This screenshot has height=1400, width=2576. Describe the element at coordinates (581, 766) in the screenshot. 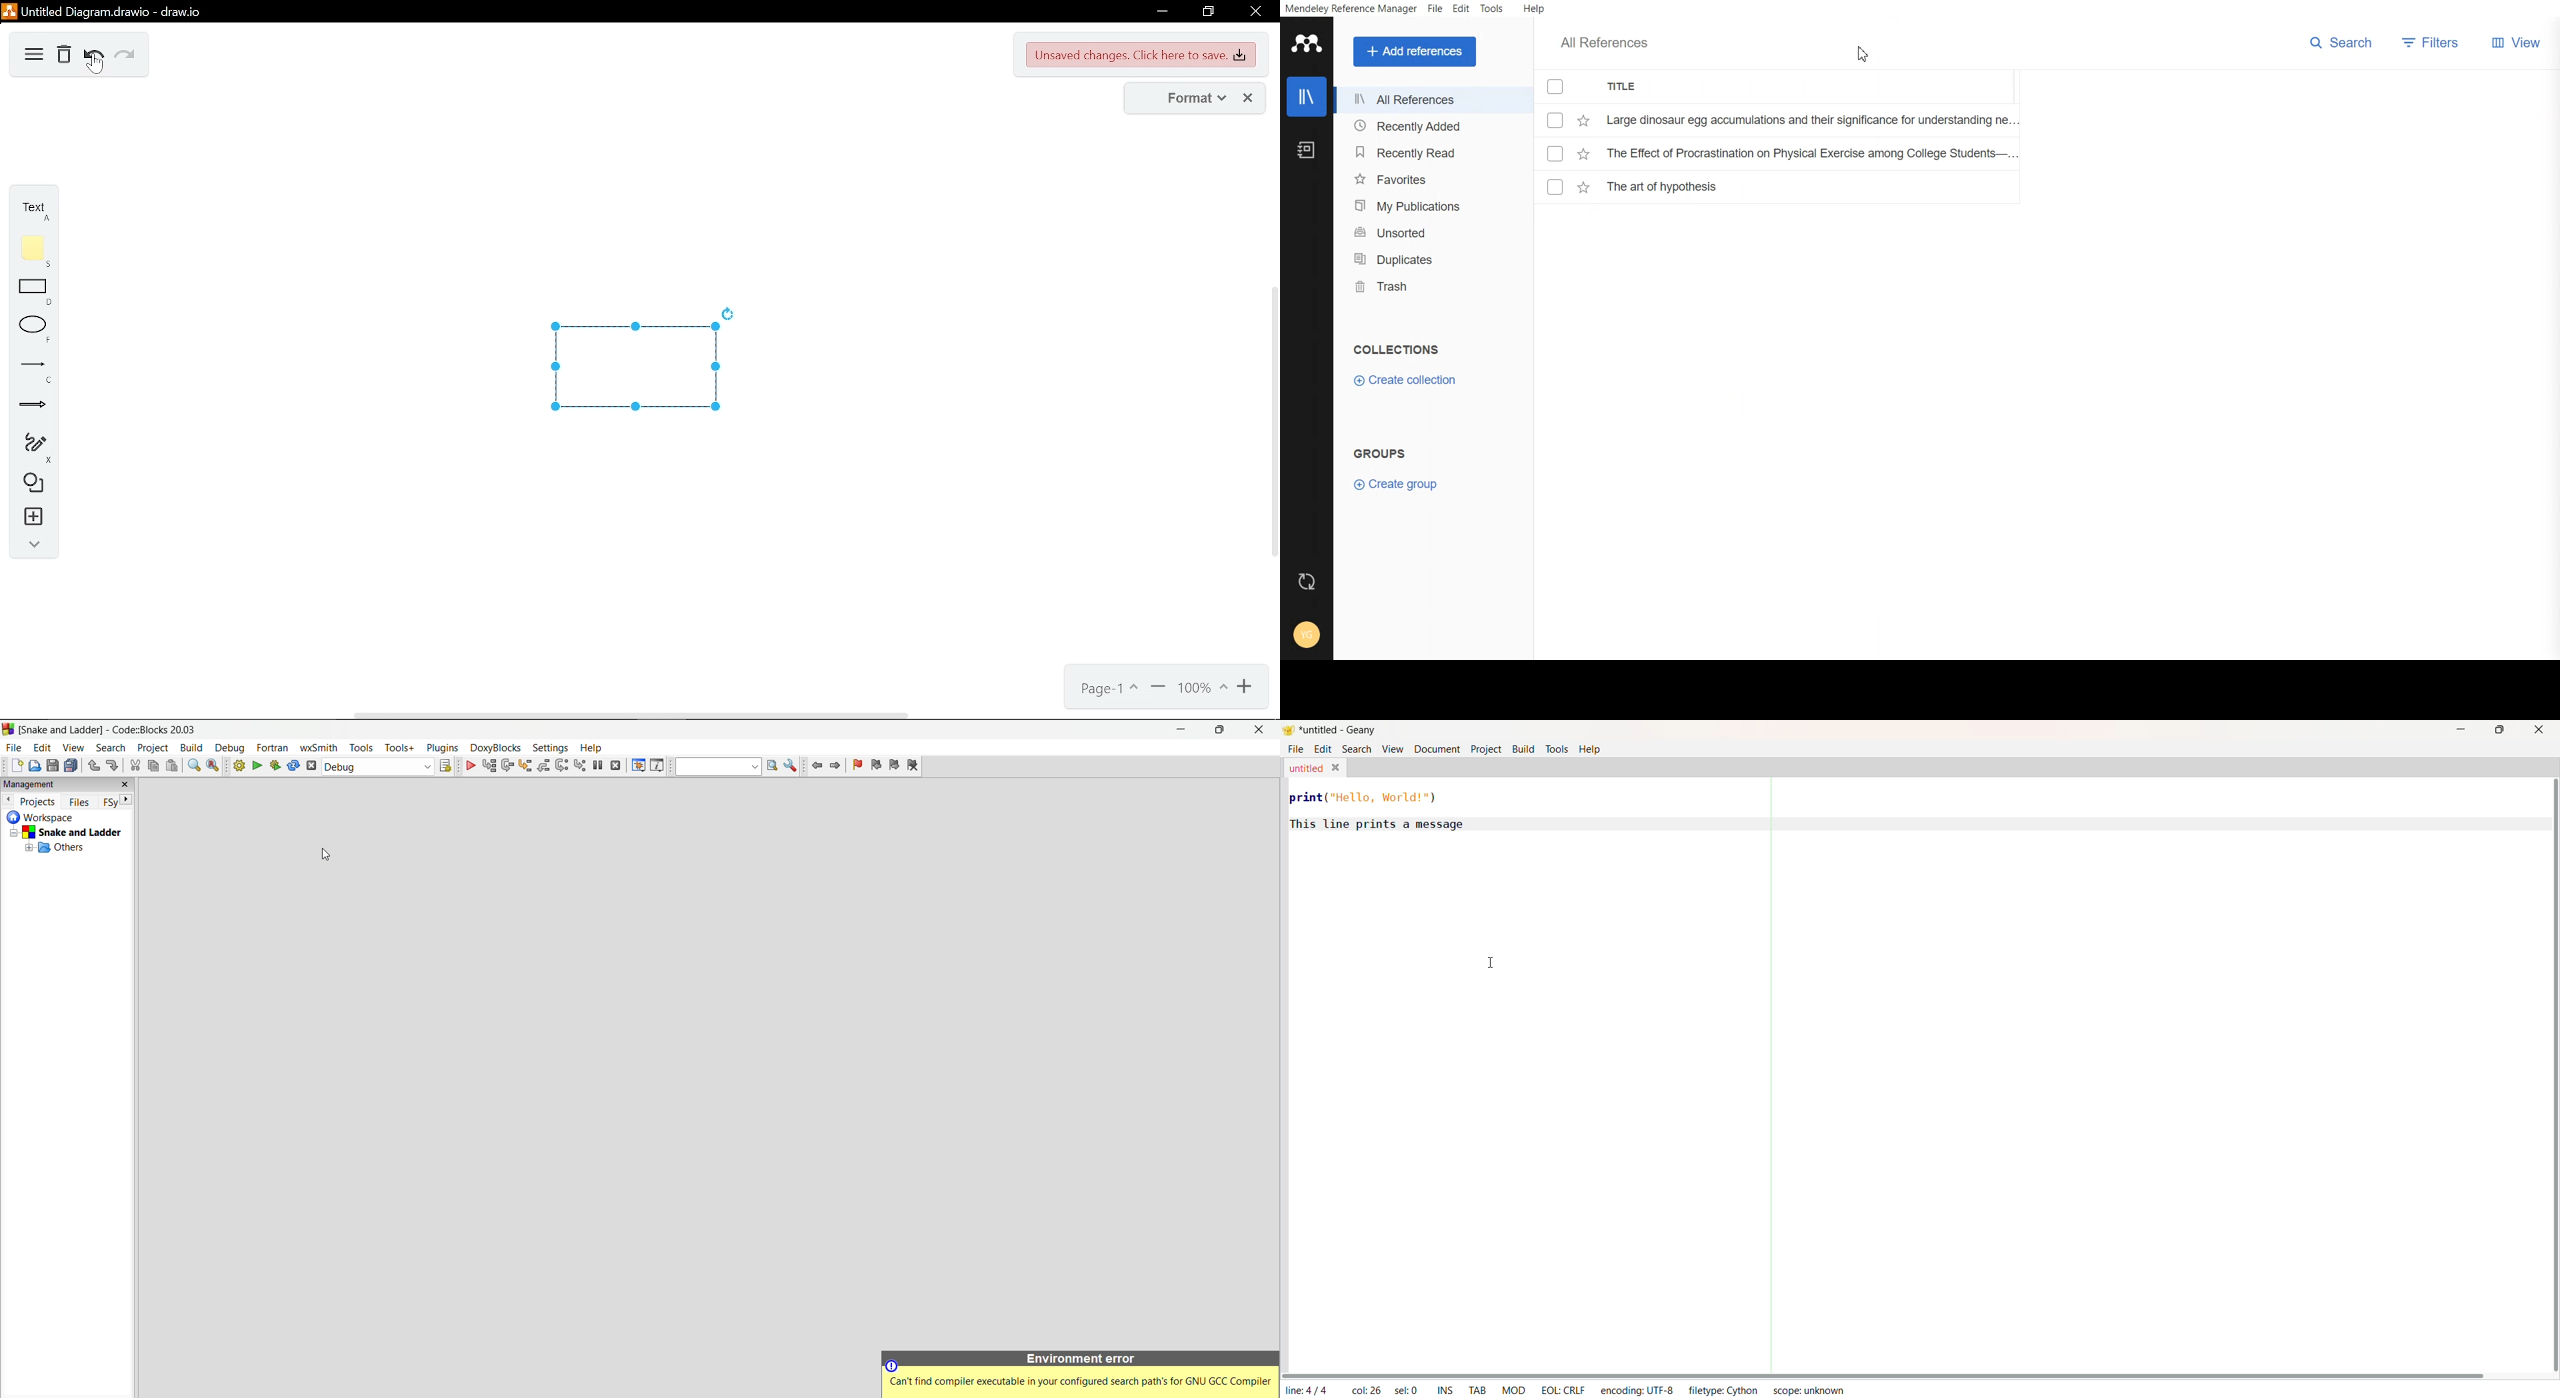

I see `step into instructions` at that location.